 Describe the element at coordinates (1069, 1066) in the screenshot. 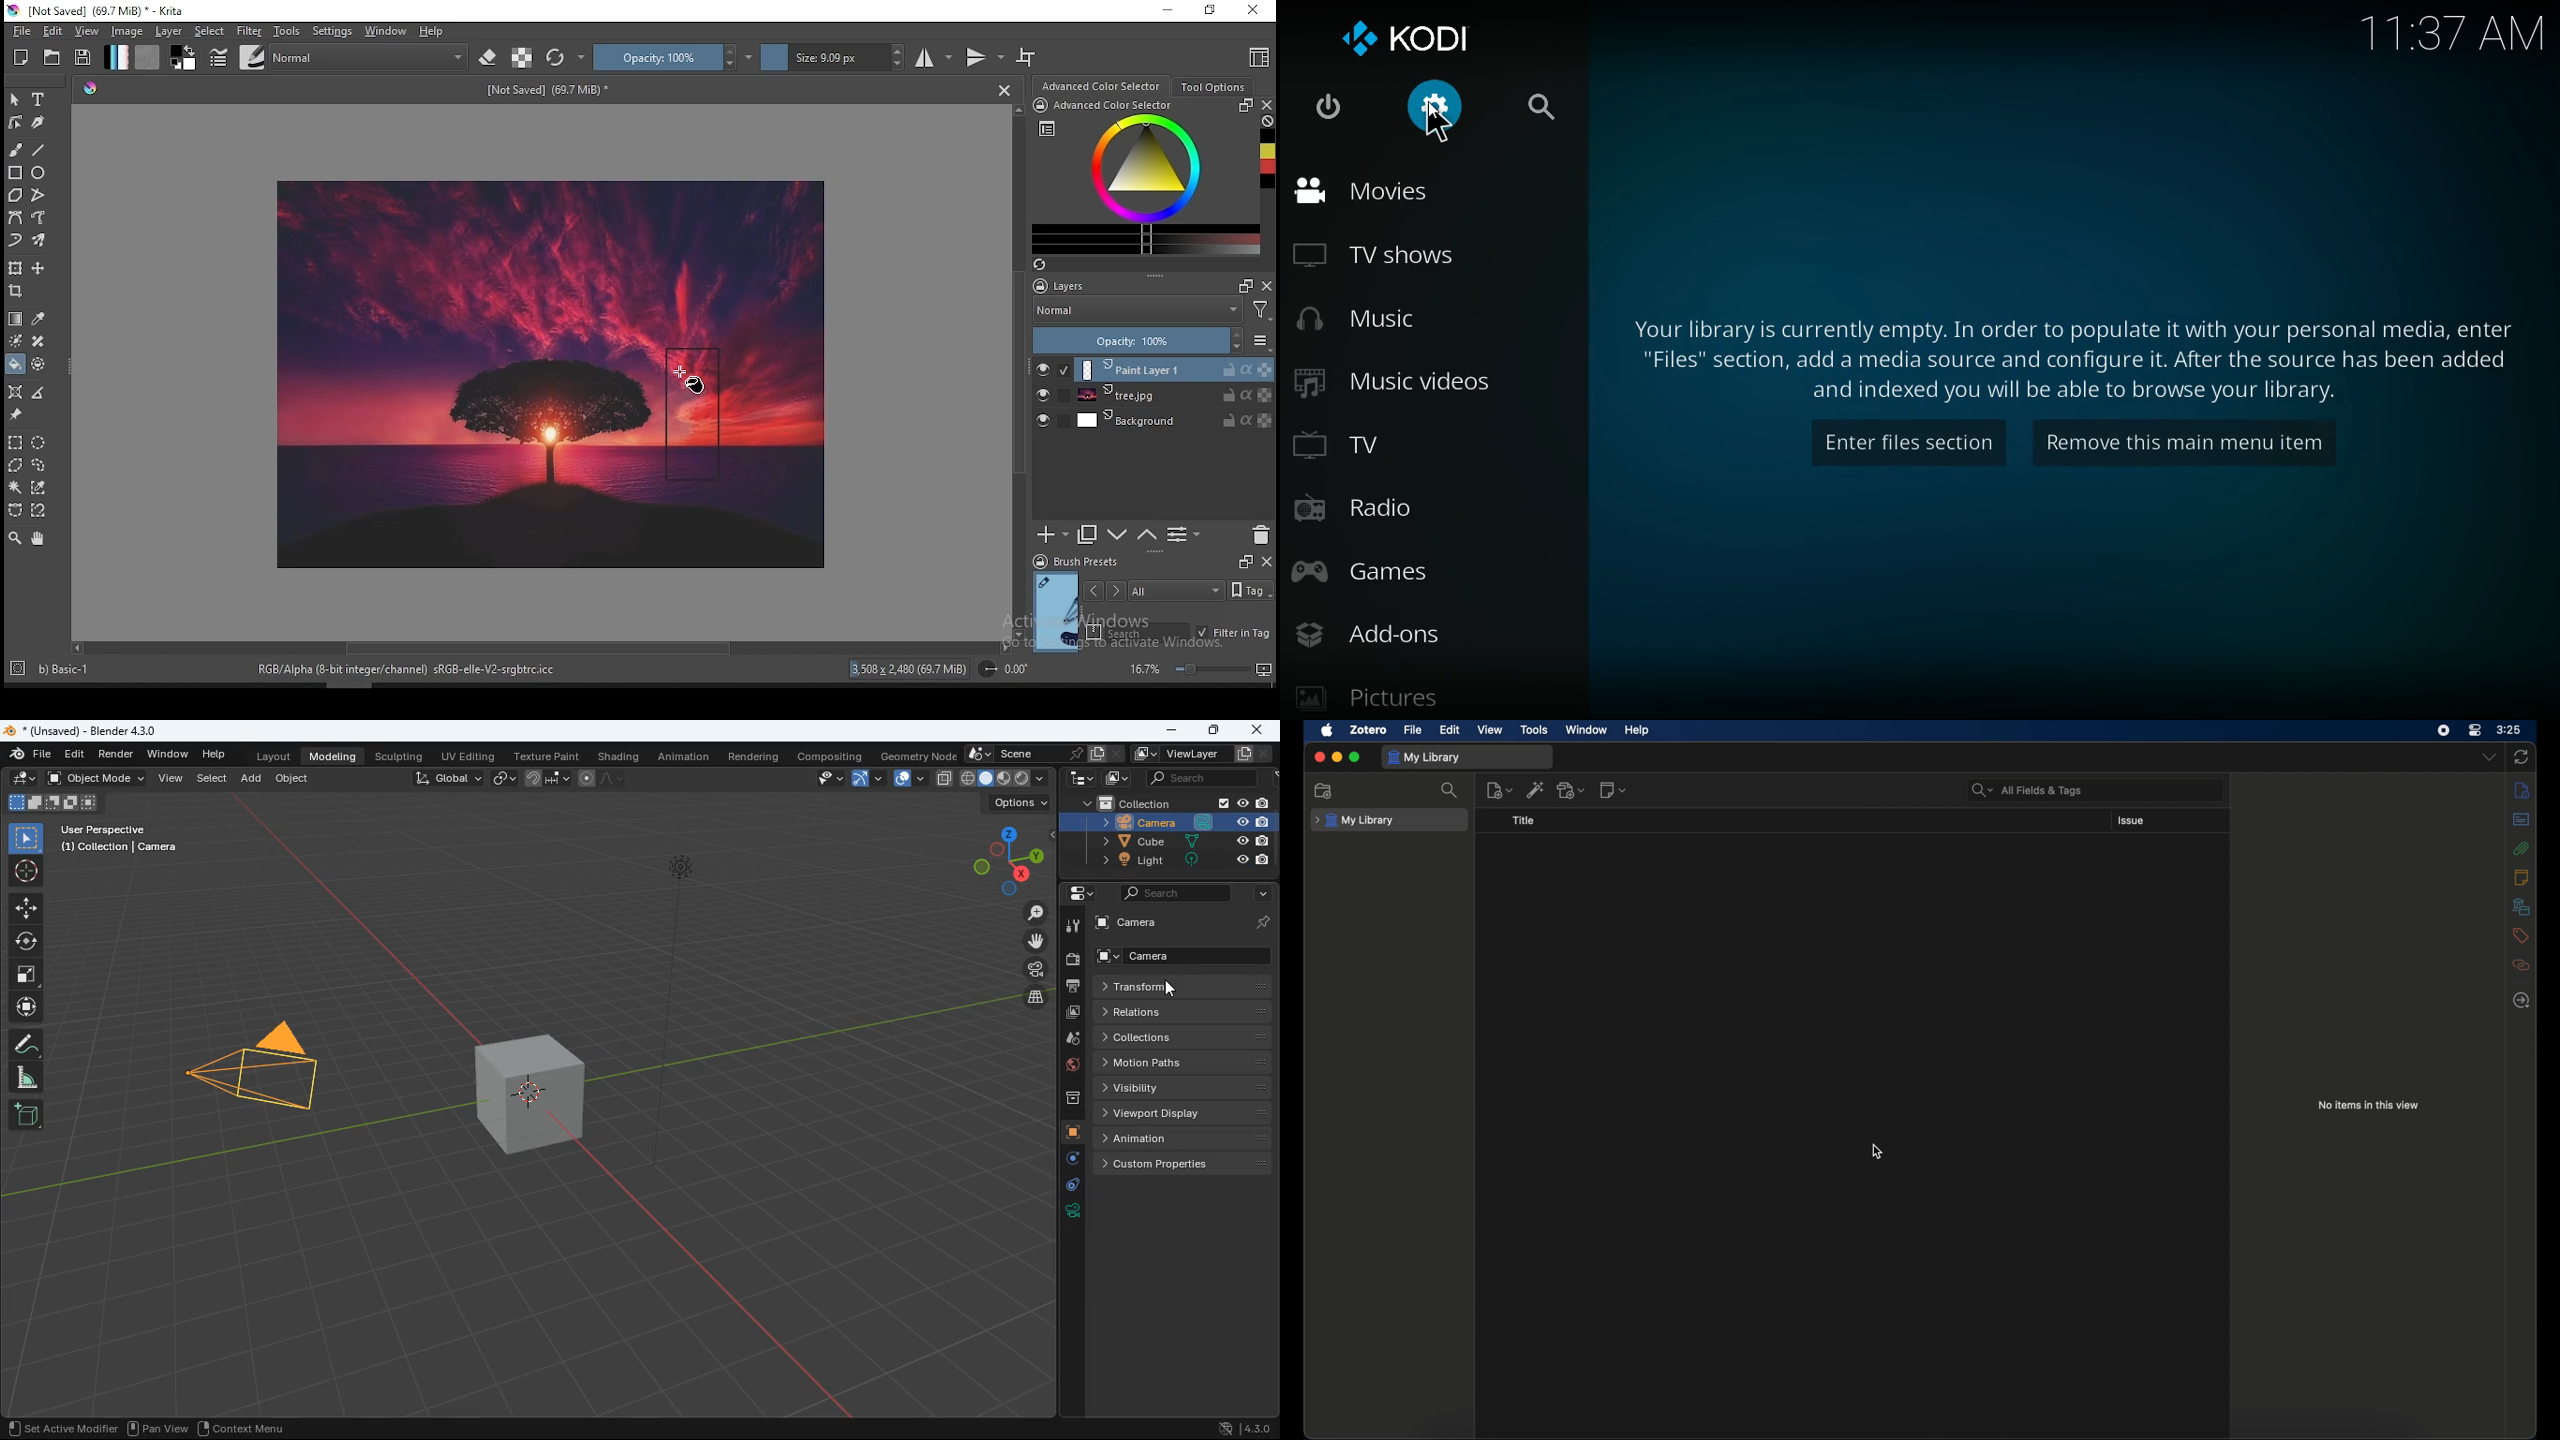

I see `globe` at that location.